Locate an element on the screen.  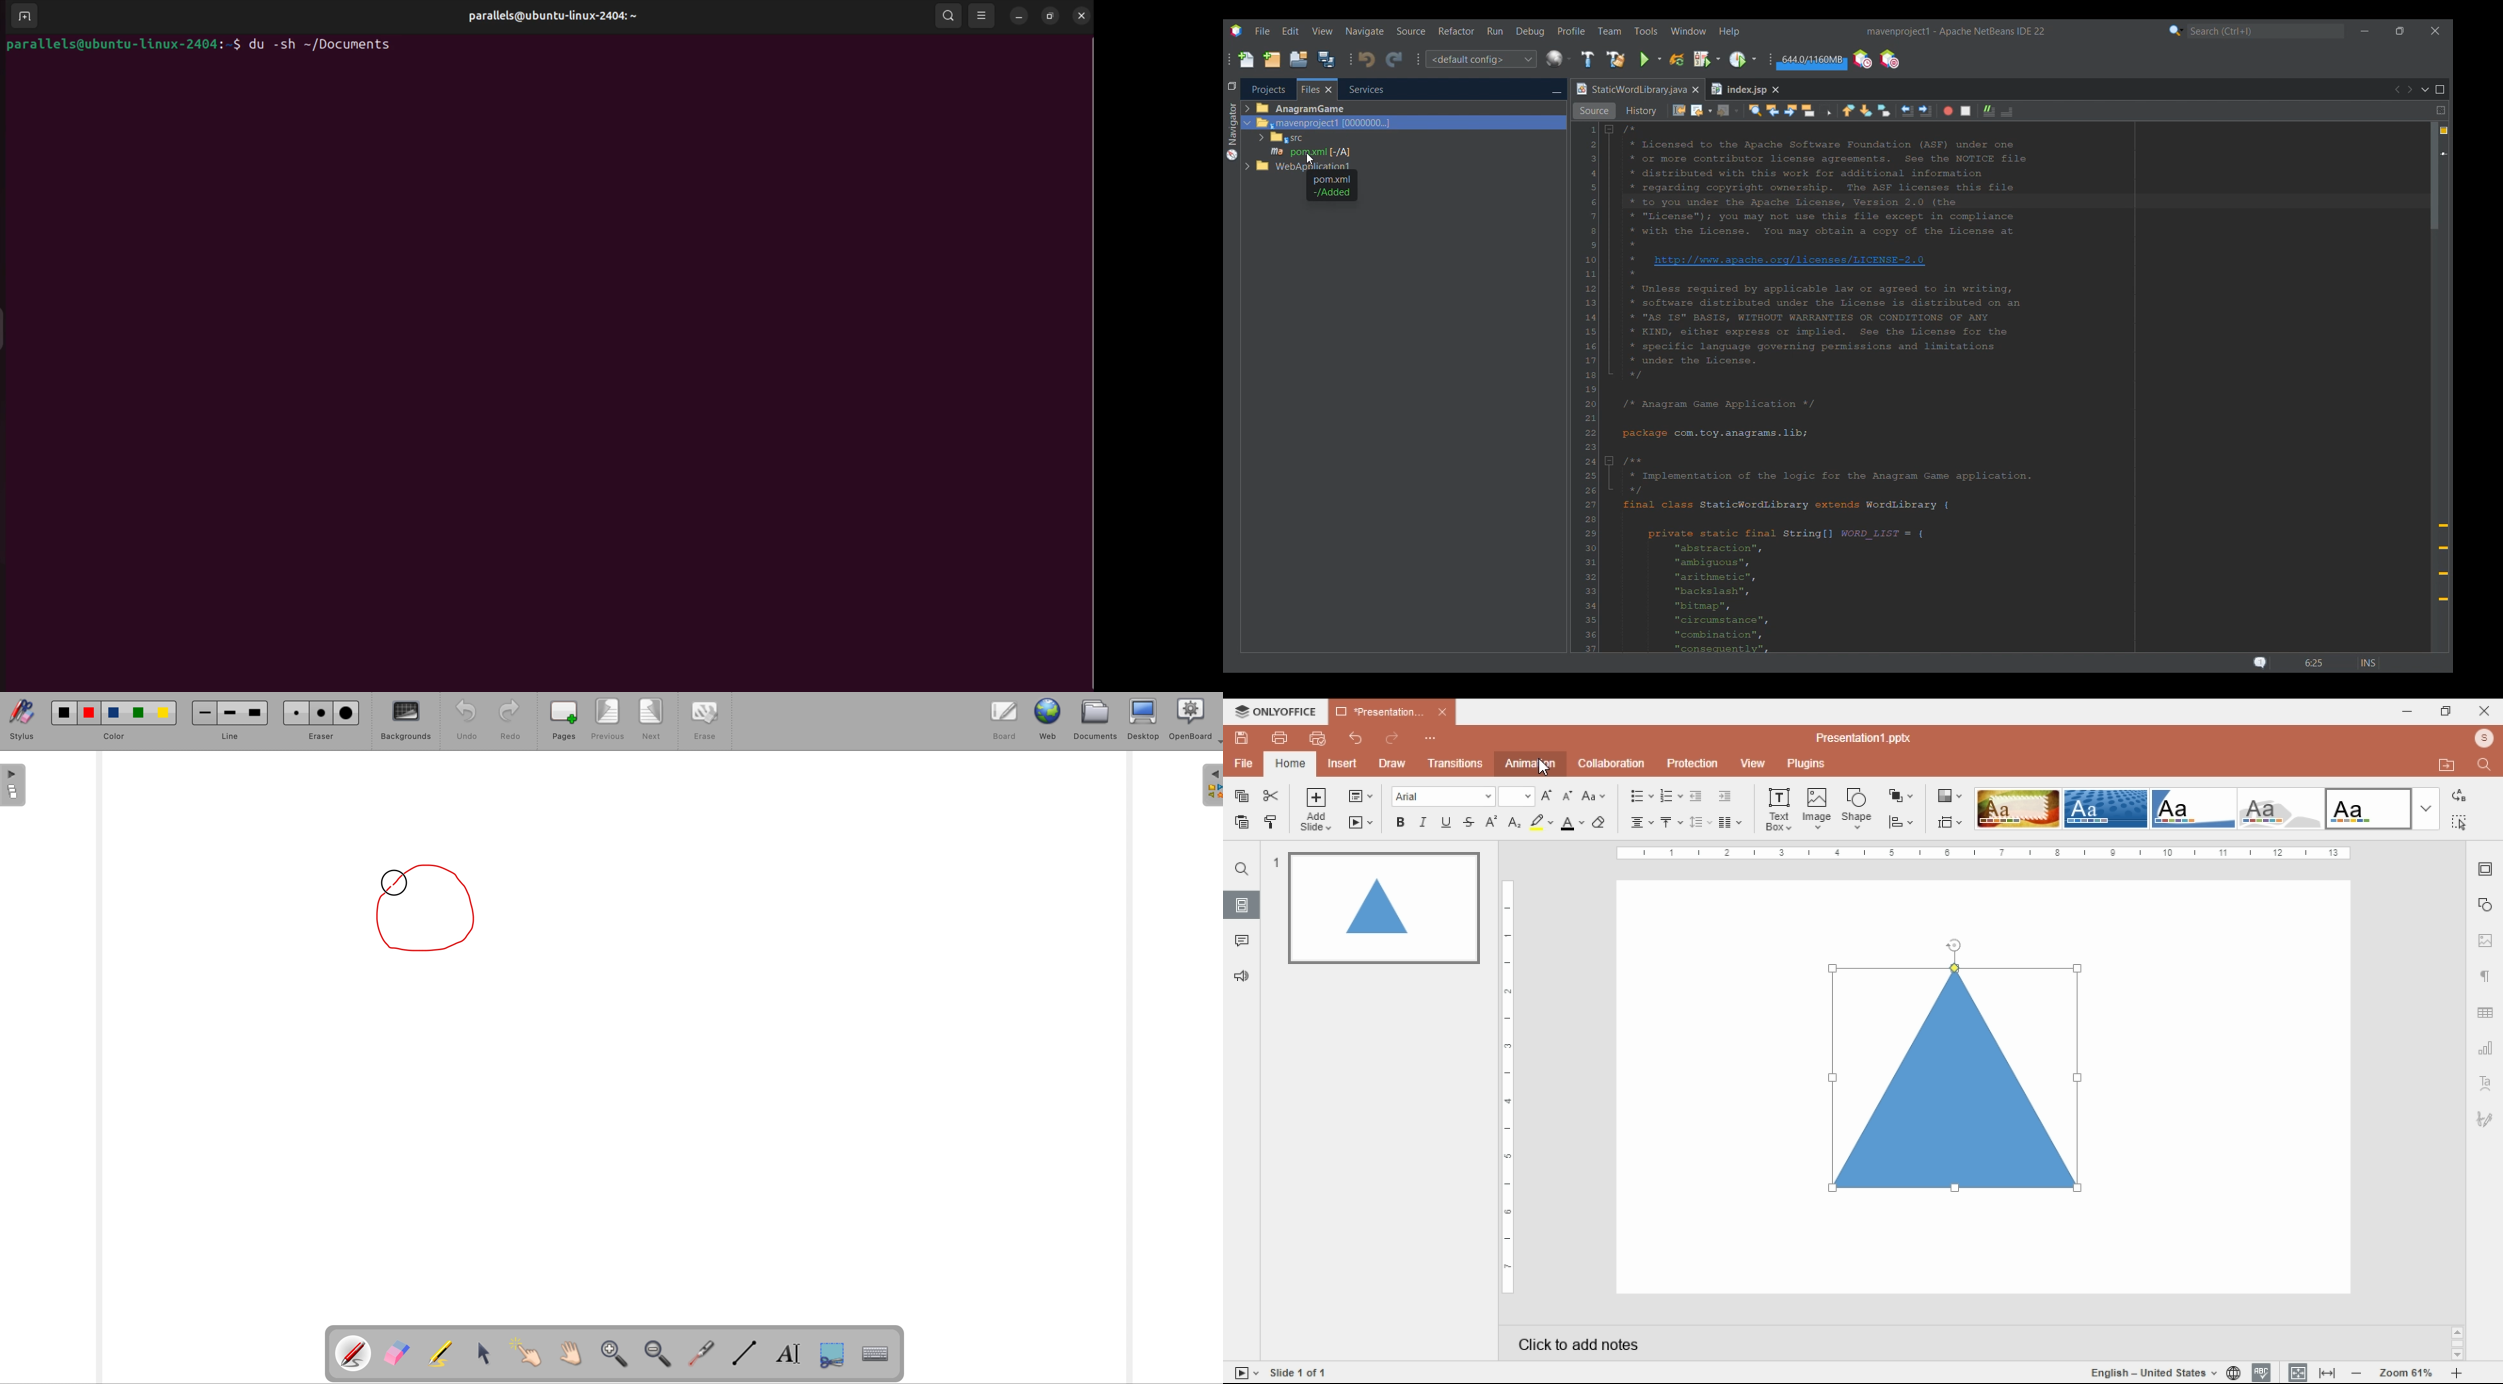
file is located at coordinates (1244, 763).